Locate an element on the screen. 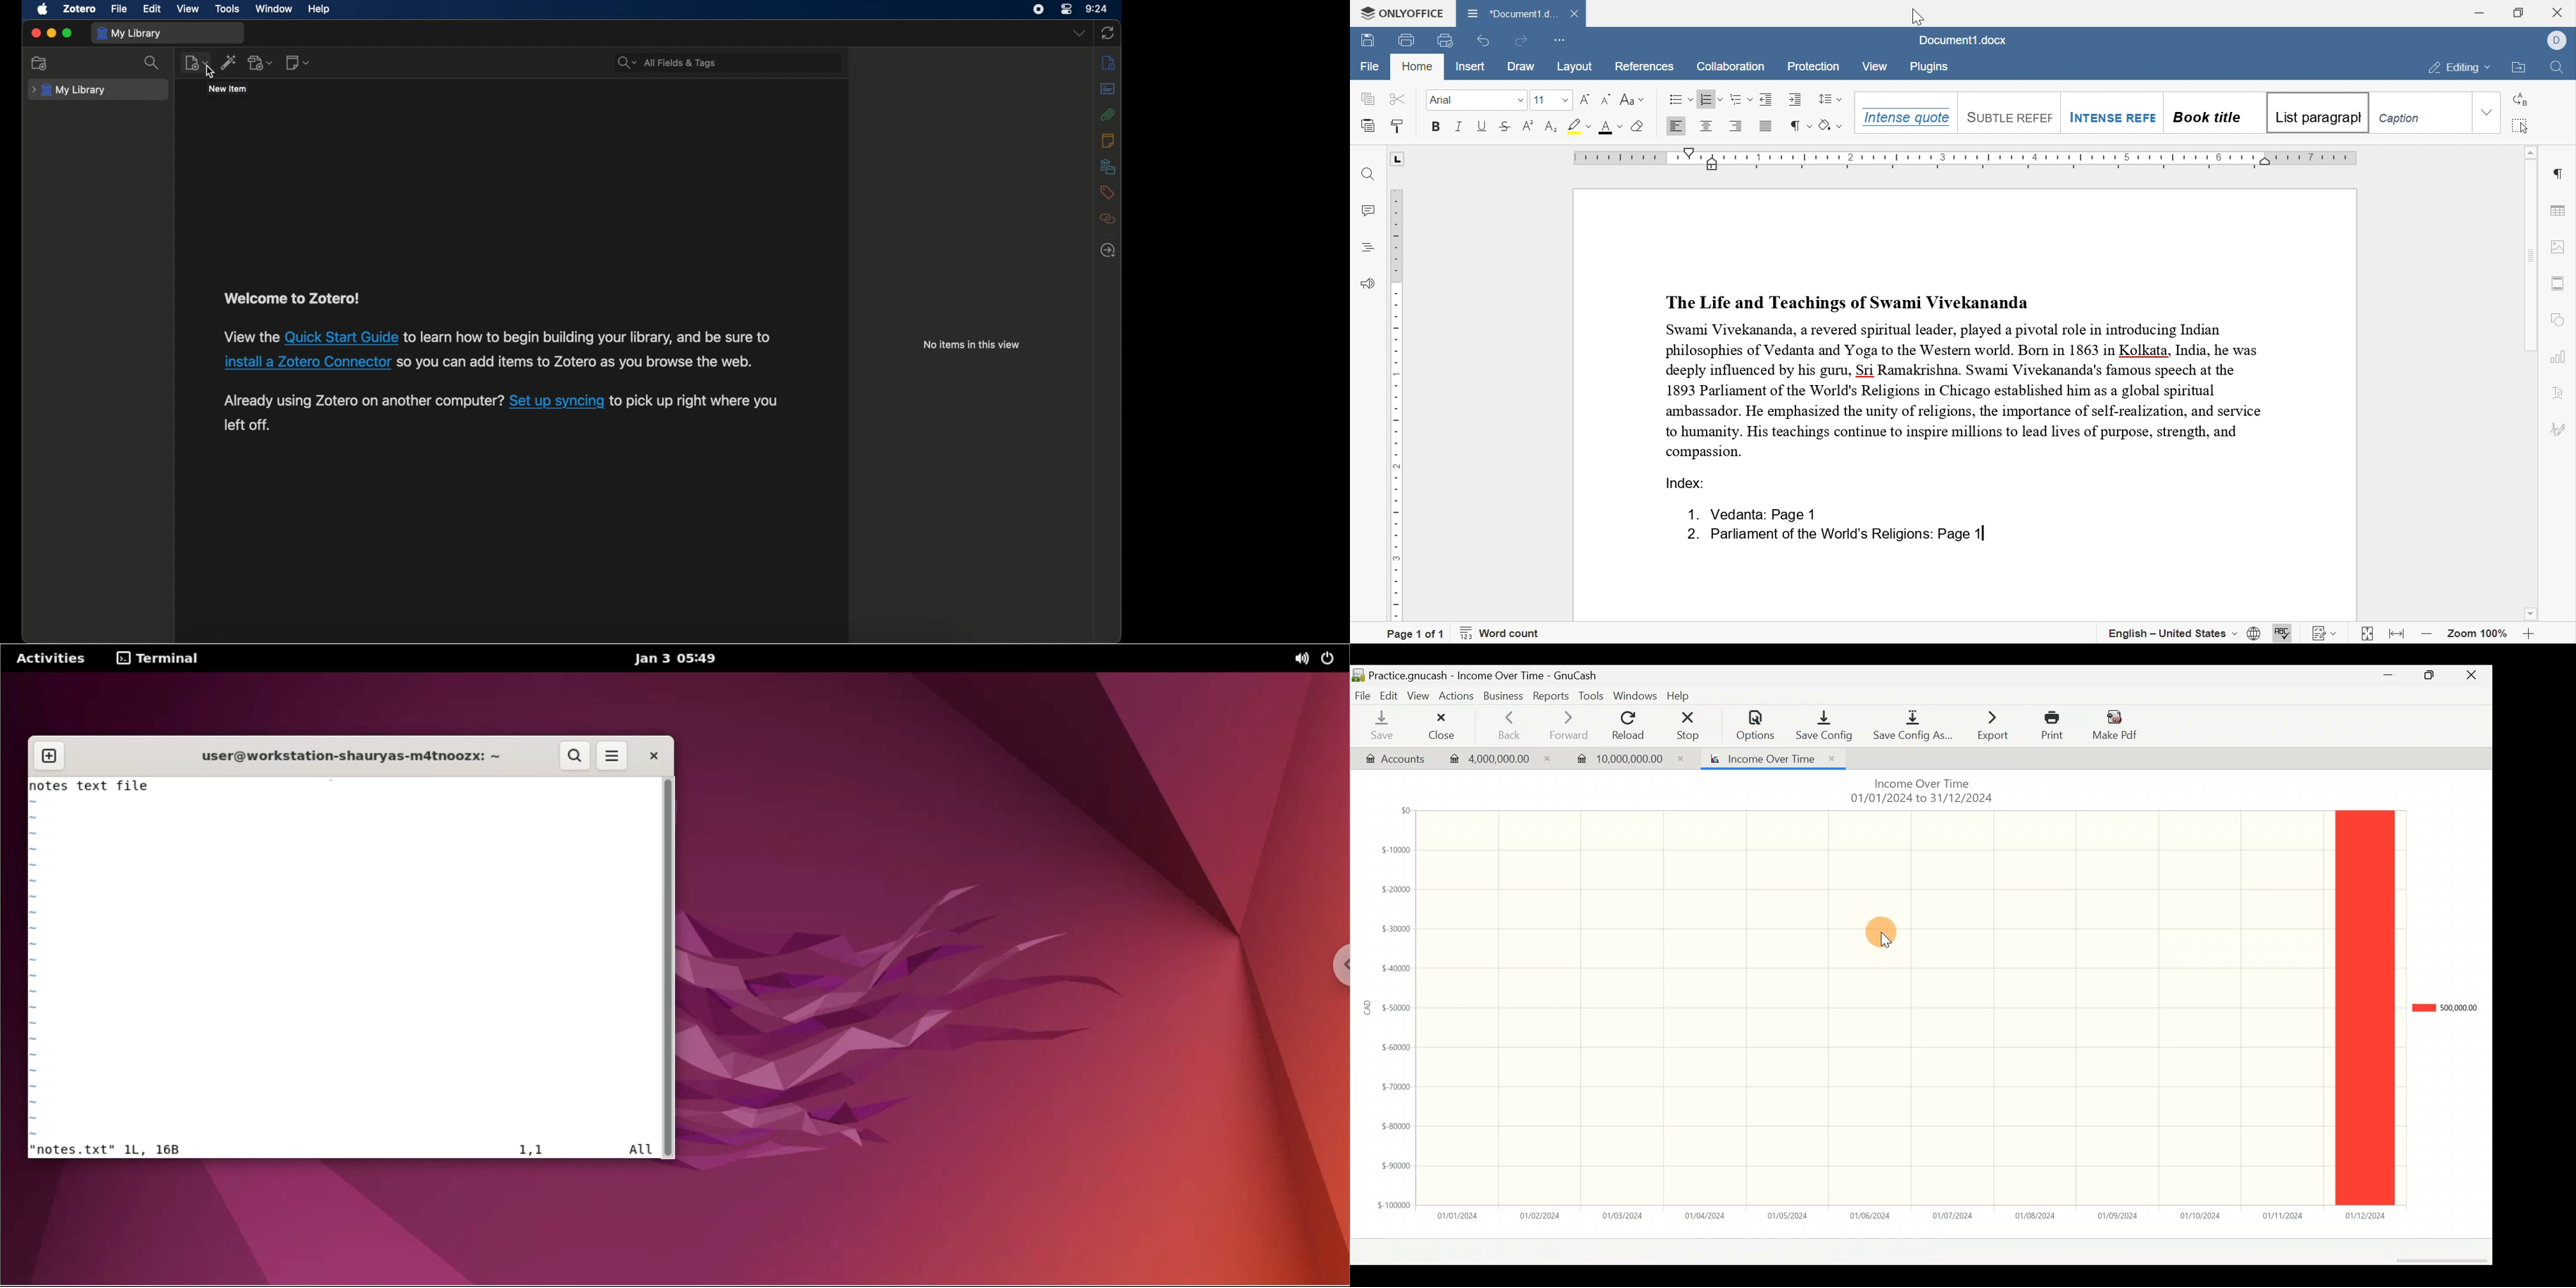  tooltip is located at coordinates (226, 90).